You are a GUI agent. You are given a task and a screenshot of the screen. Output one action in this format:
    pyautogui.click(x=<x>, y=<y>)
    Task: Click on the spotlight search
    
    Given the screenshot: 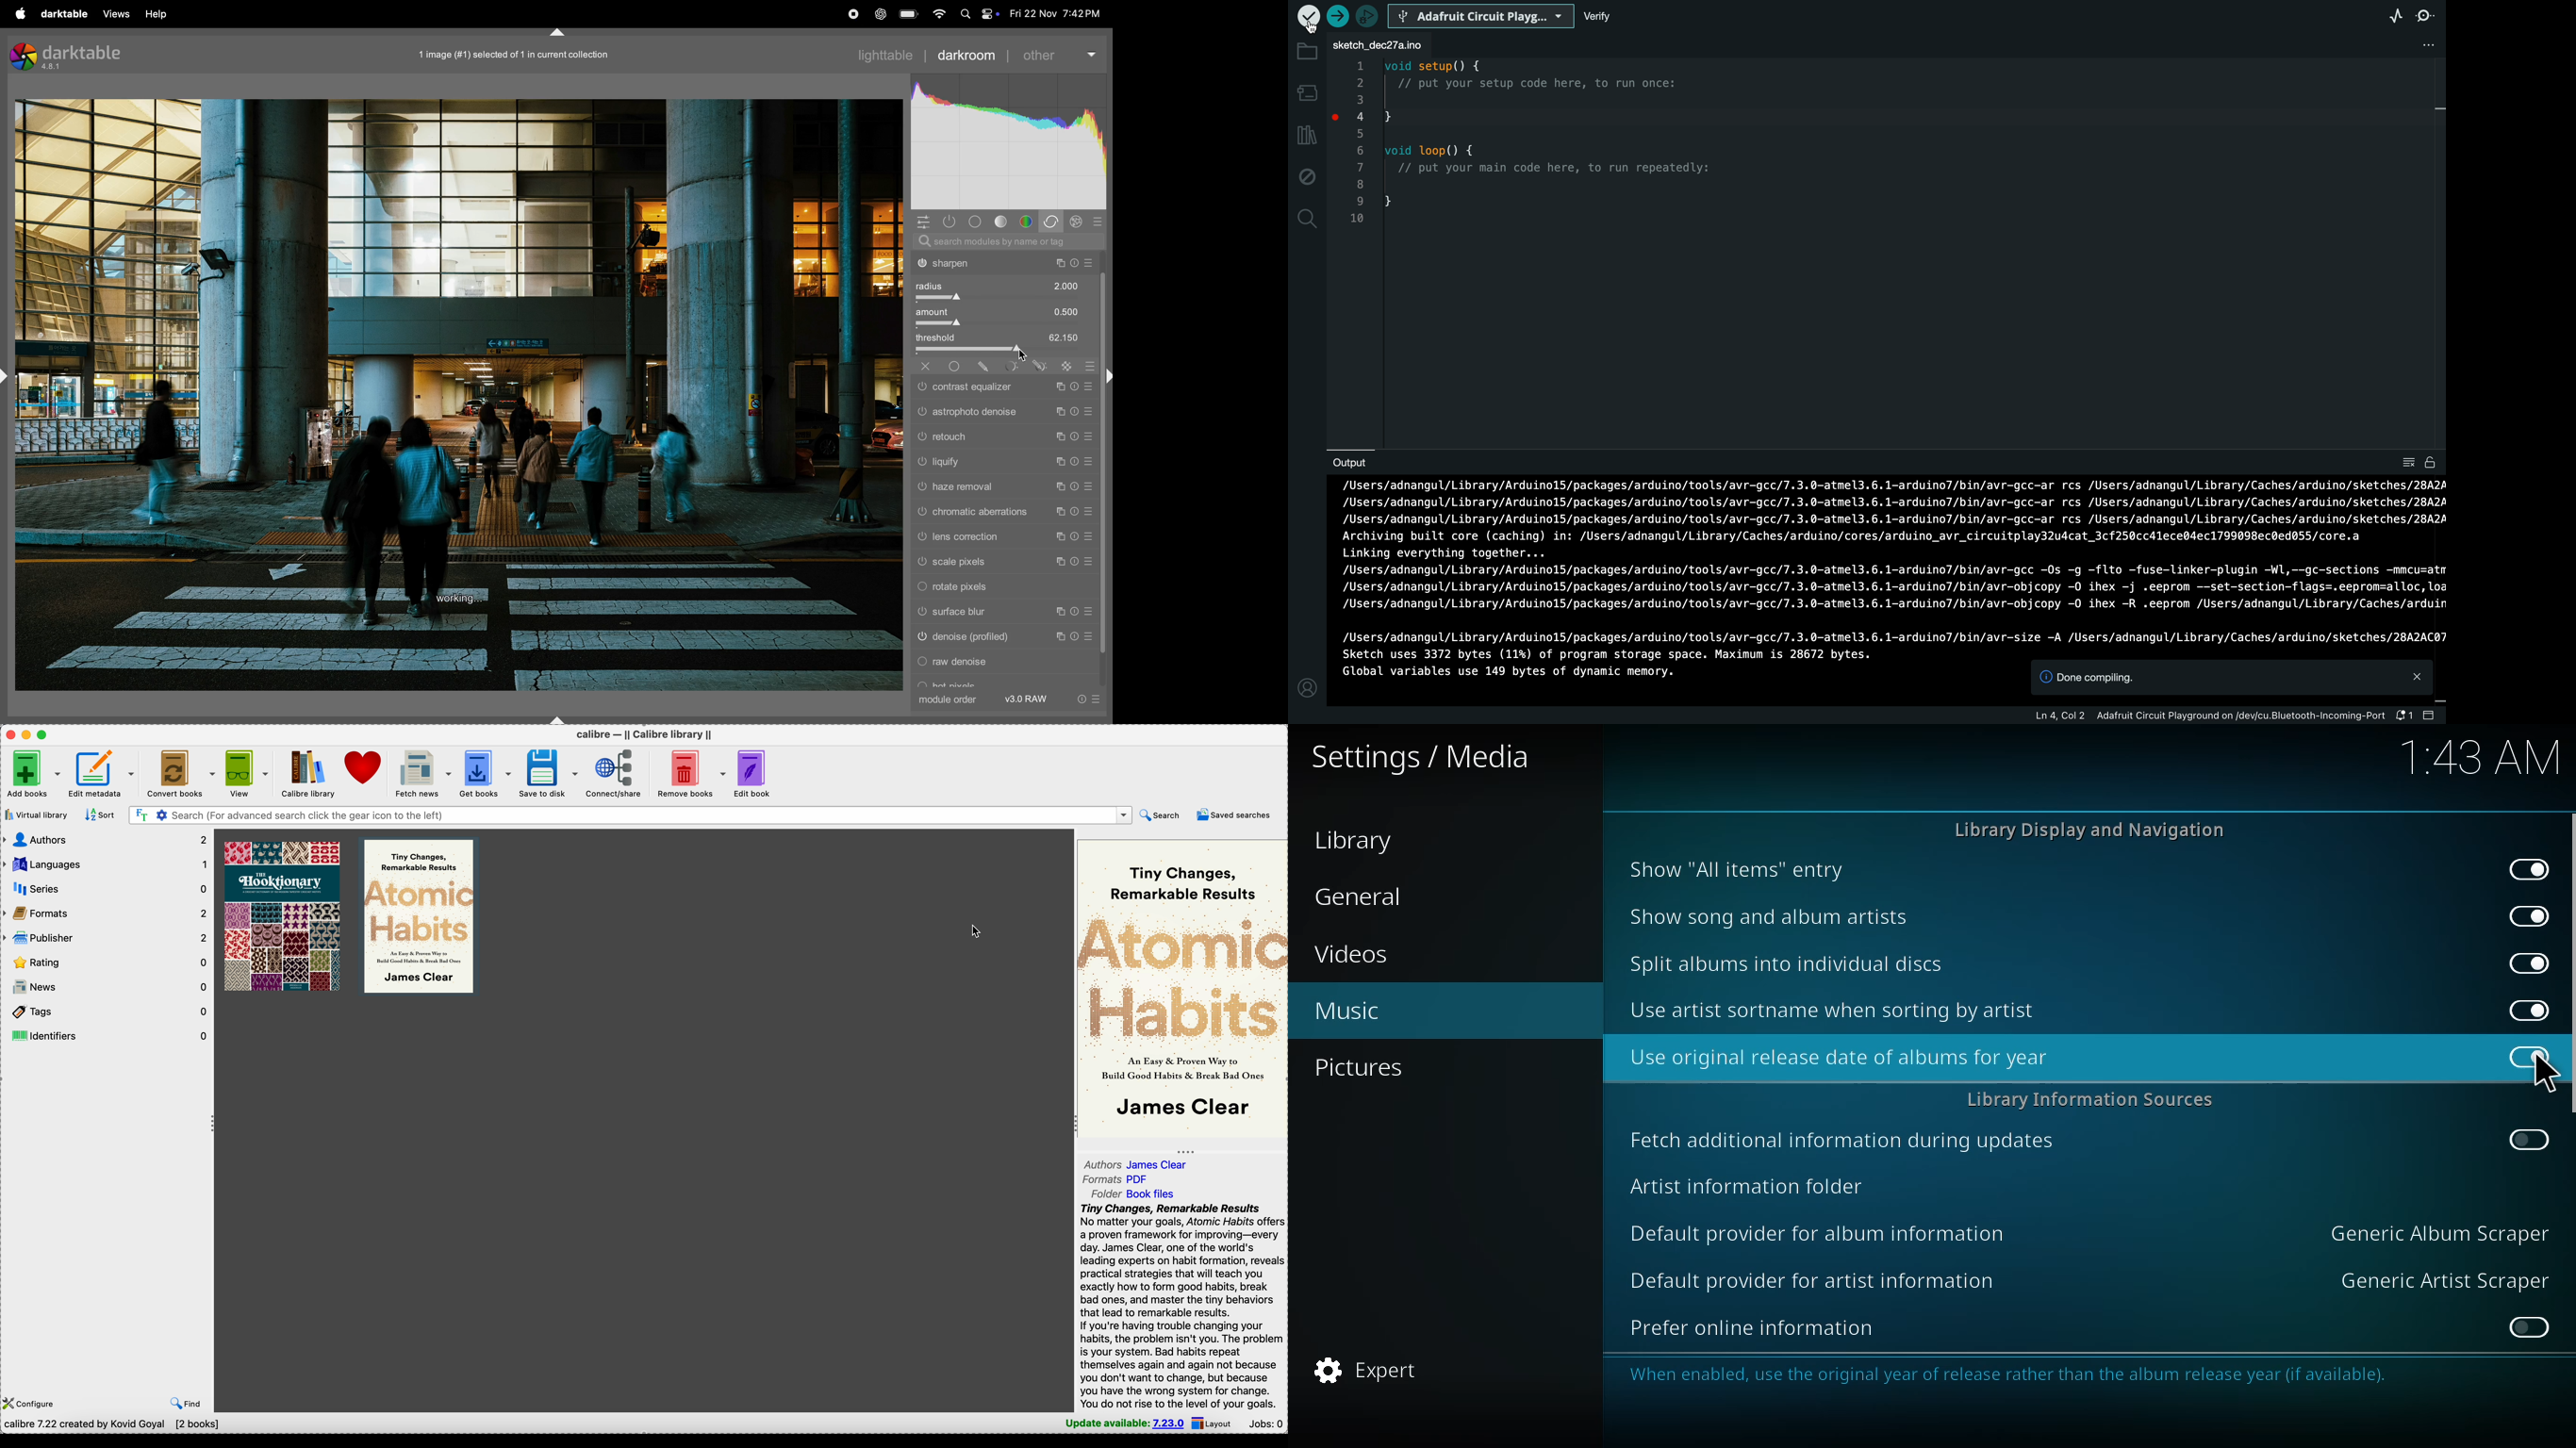 What is the action you would take?
    pyautogui.click(x=966, y=15)
    